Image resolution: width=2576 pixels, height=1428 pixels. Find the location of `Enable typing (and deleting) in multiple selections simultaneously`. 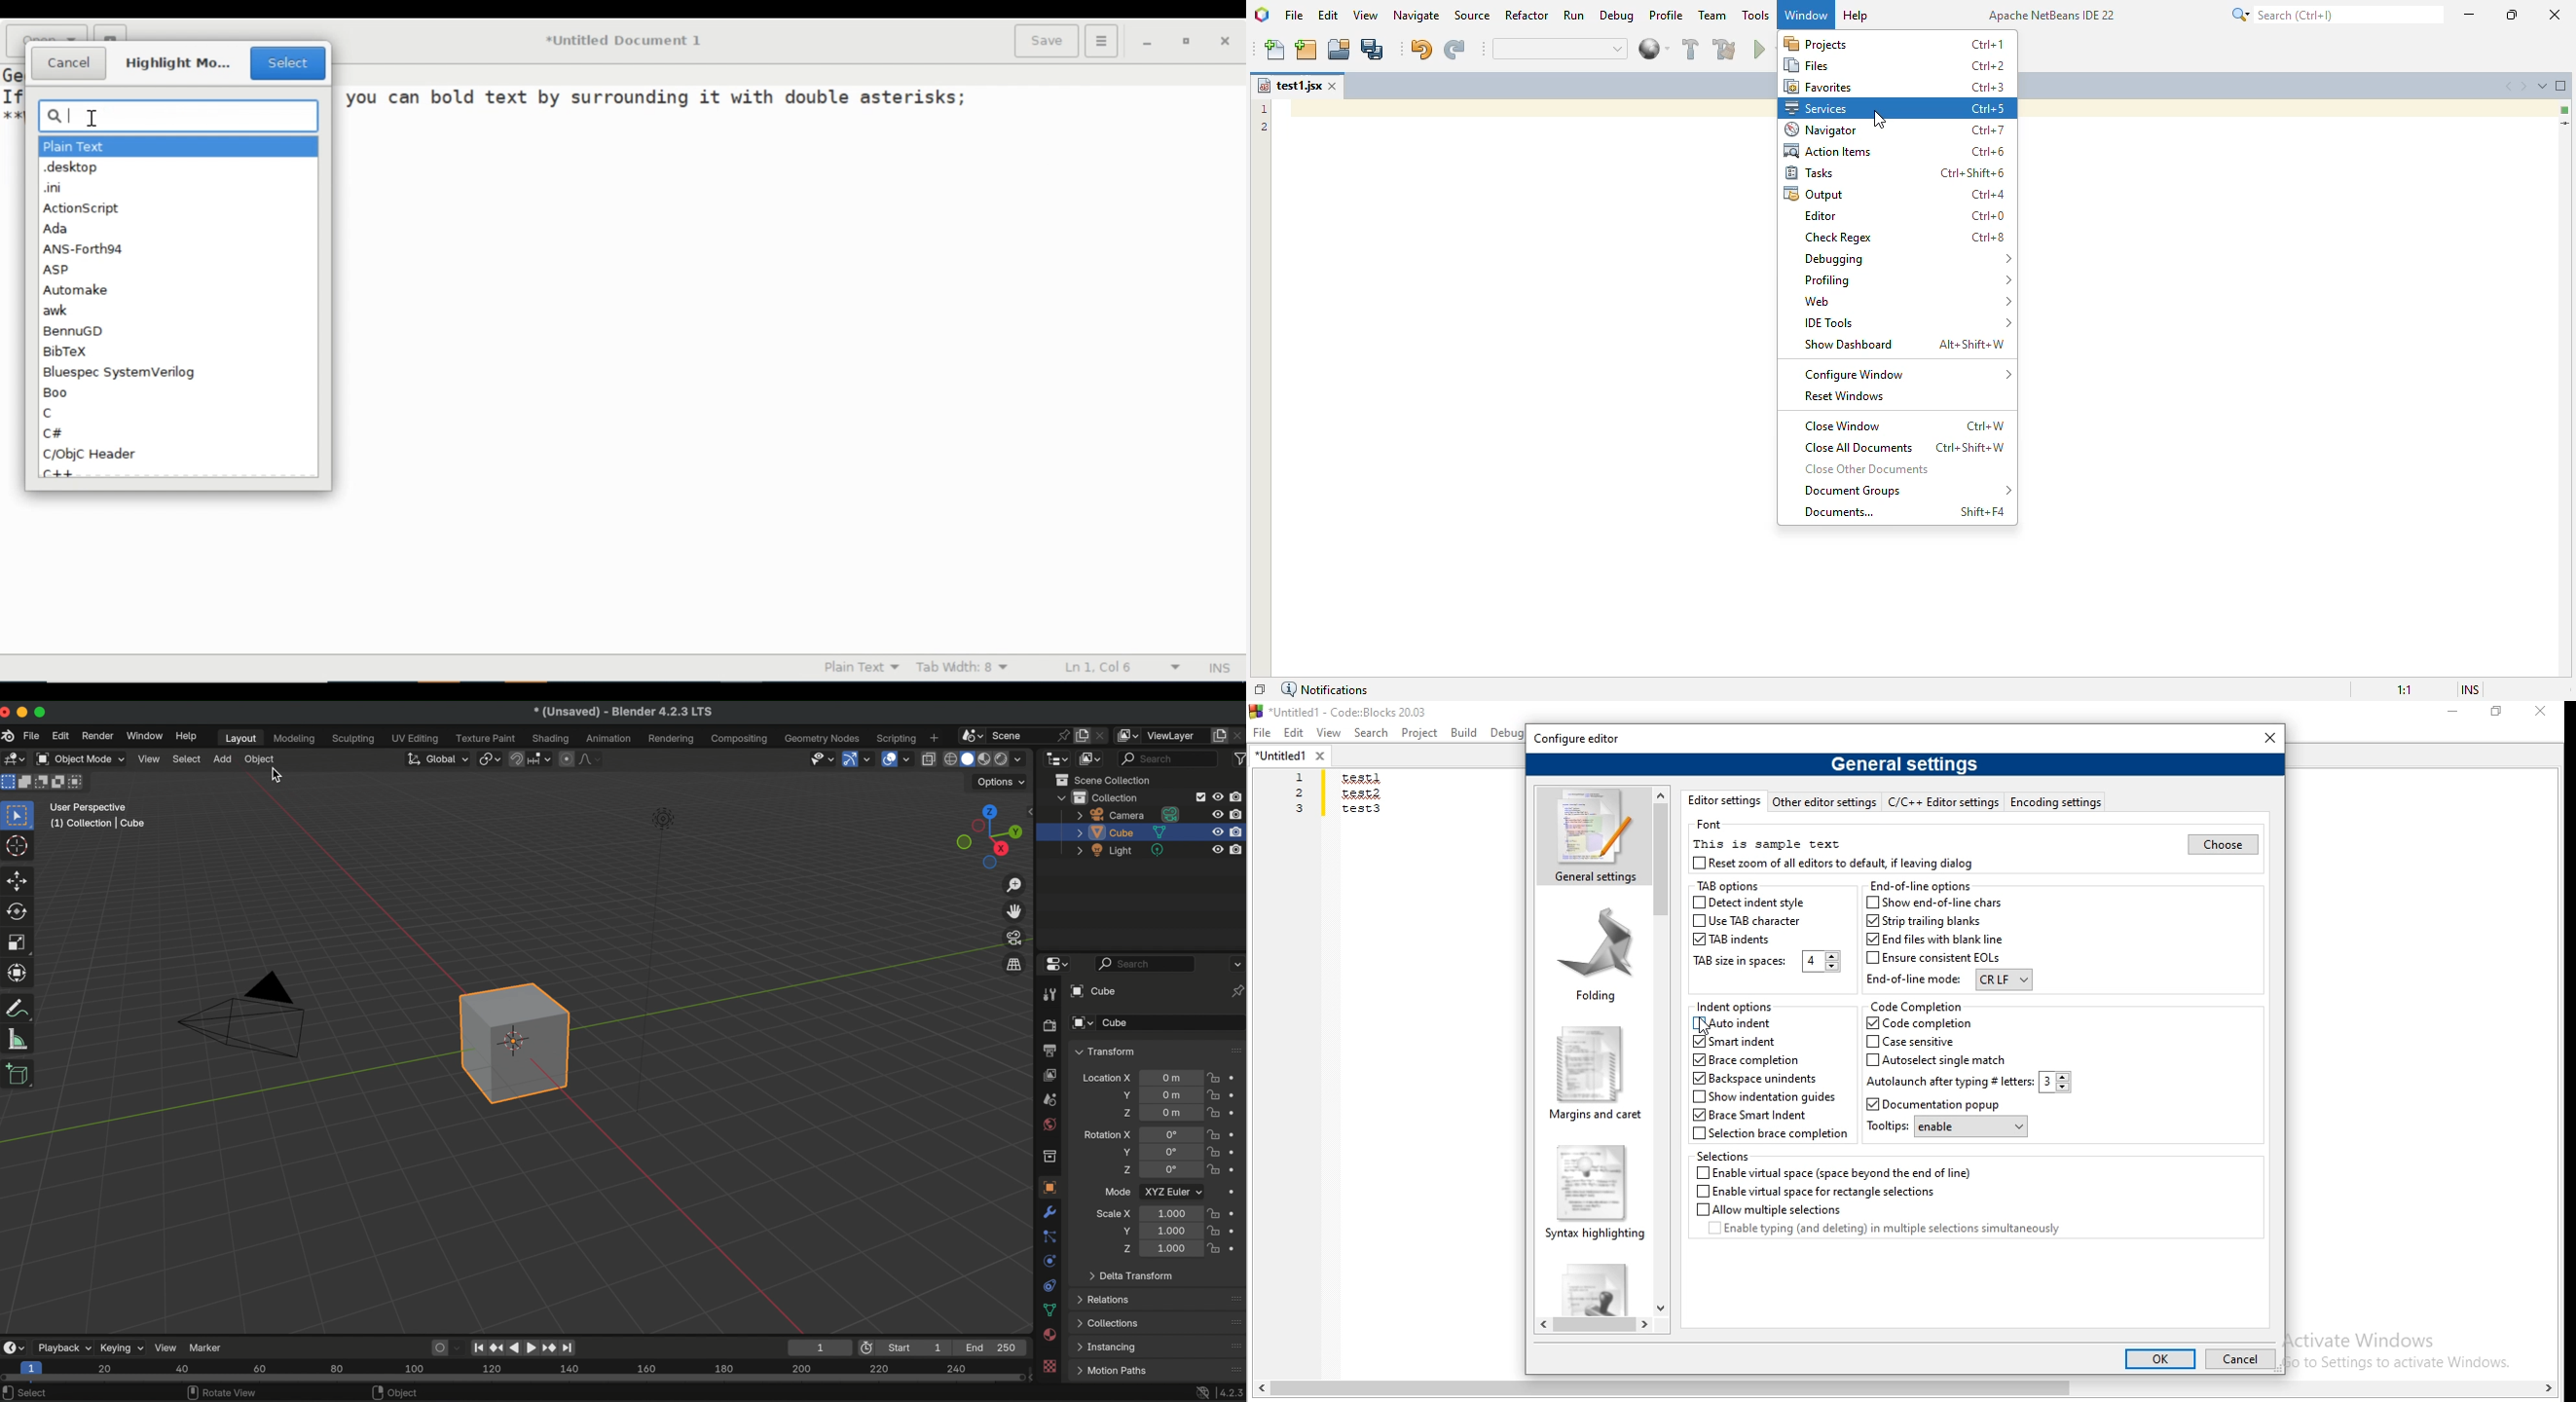

Enable typing (and deleting) in multiple selections simultaneously is located at coordinates (1901, 1231).